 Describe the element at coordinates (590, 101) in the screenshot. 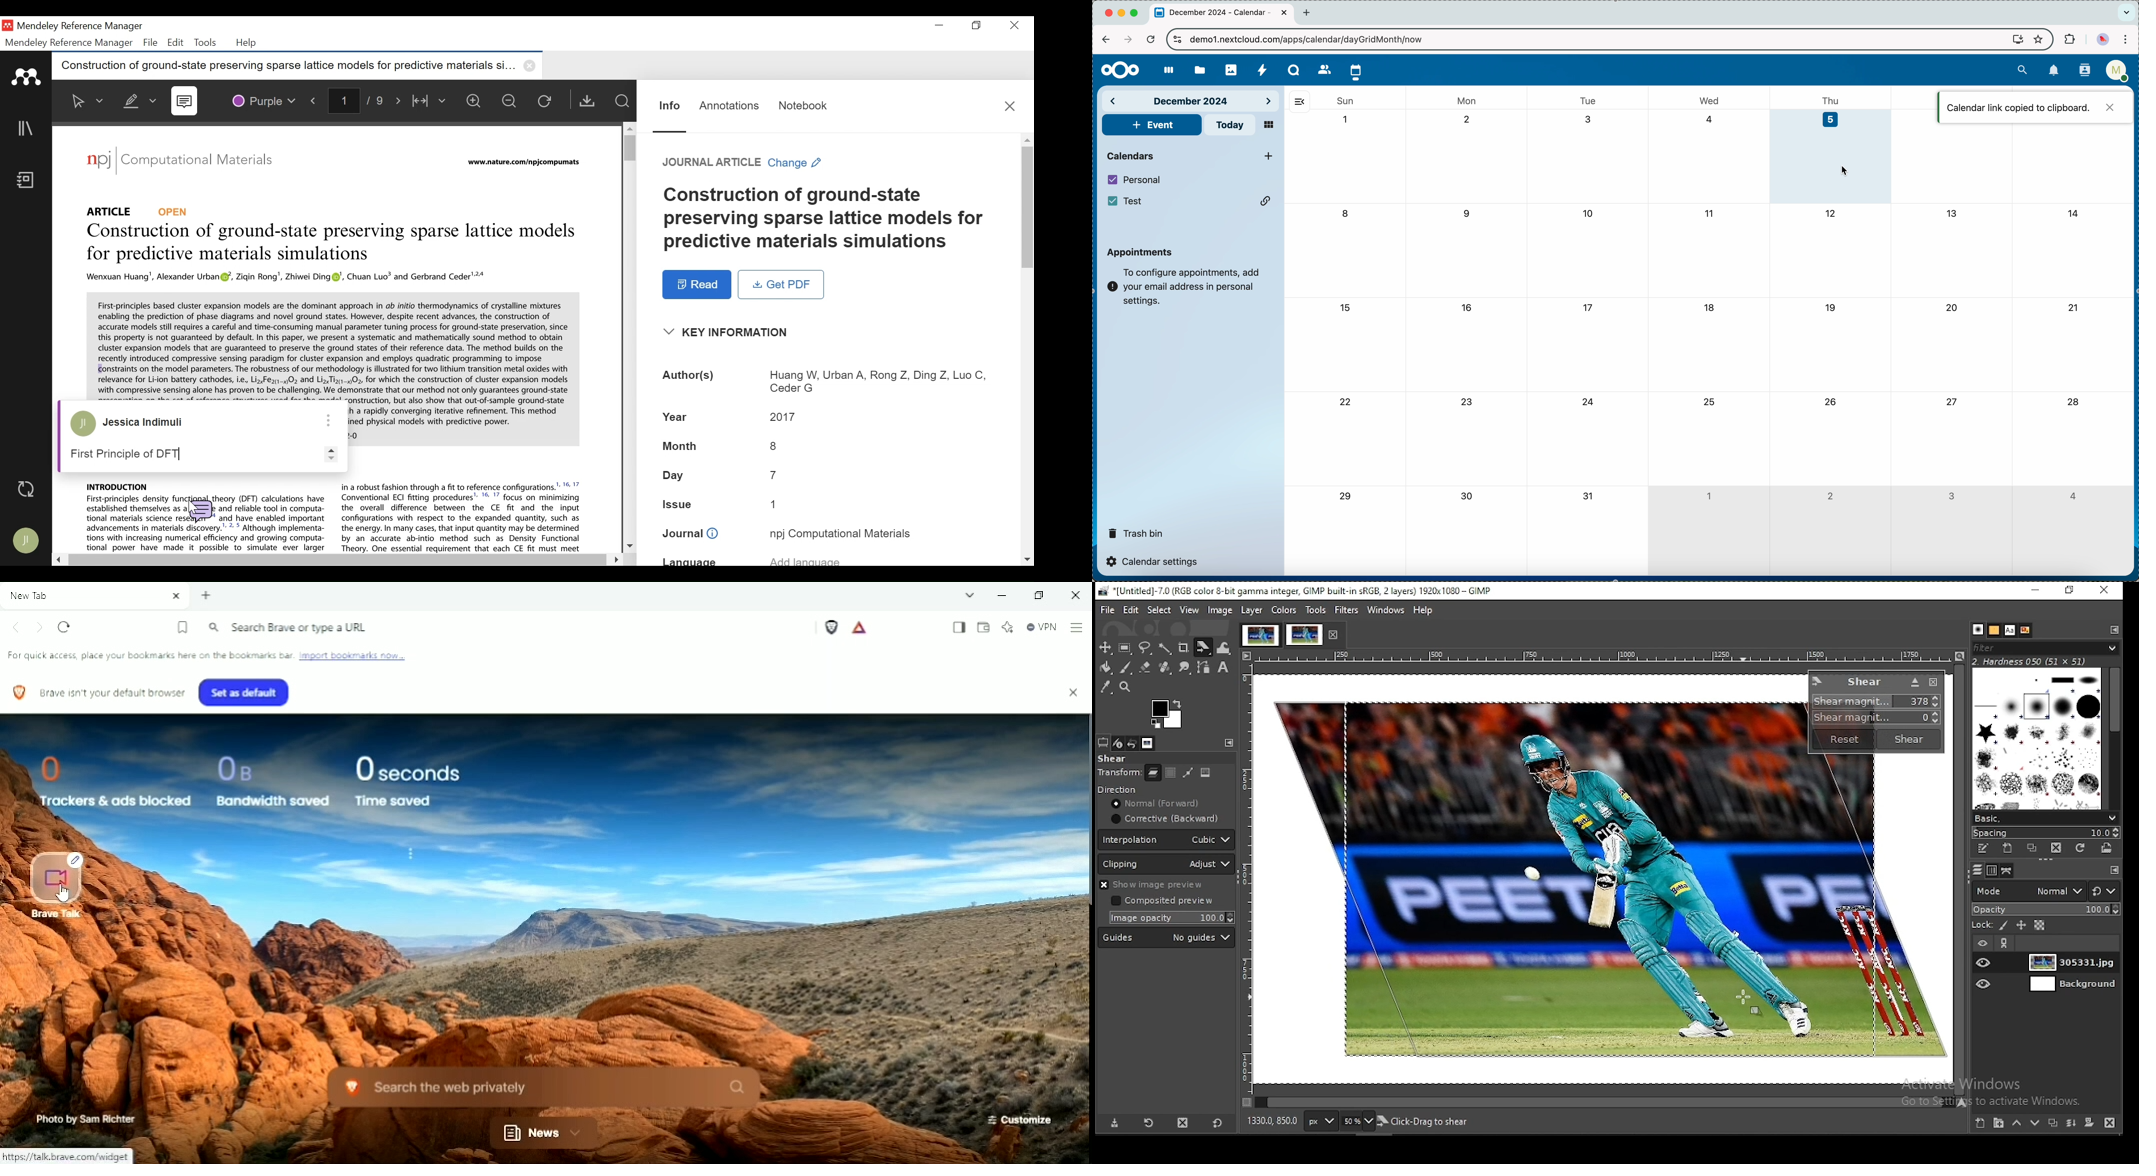

I see `Get PDF` at that location.